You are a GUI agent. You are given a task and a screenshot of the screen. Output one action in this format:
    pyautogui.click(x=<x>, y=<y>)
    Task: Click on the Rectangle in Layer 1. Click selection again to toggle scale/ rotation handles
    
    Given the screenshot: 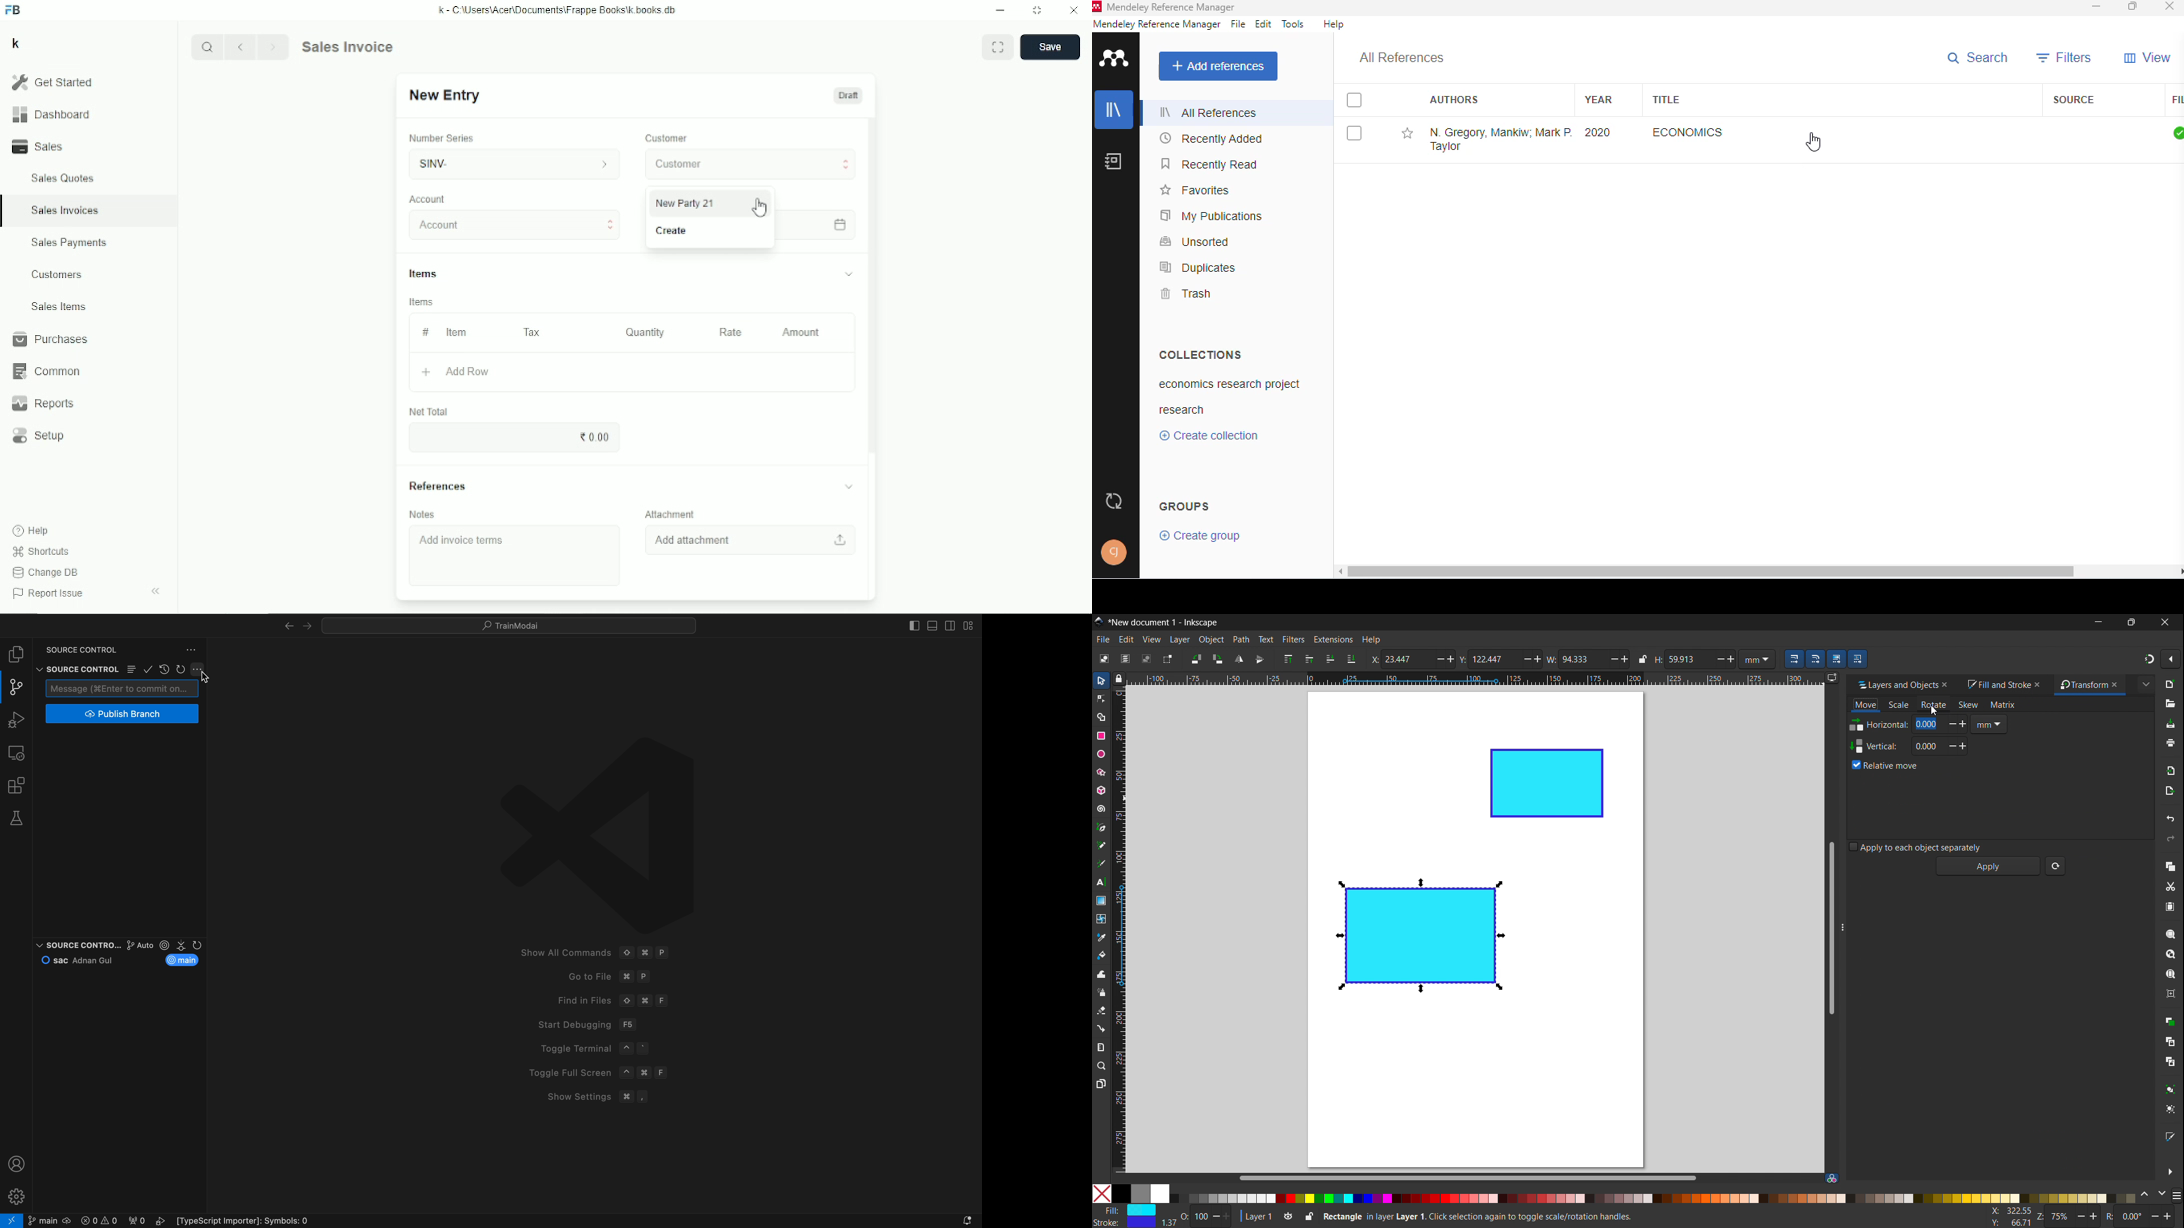 What is the action you would take?
    pyautogui.click(x=1480, y=1215)
    